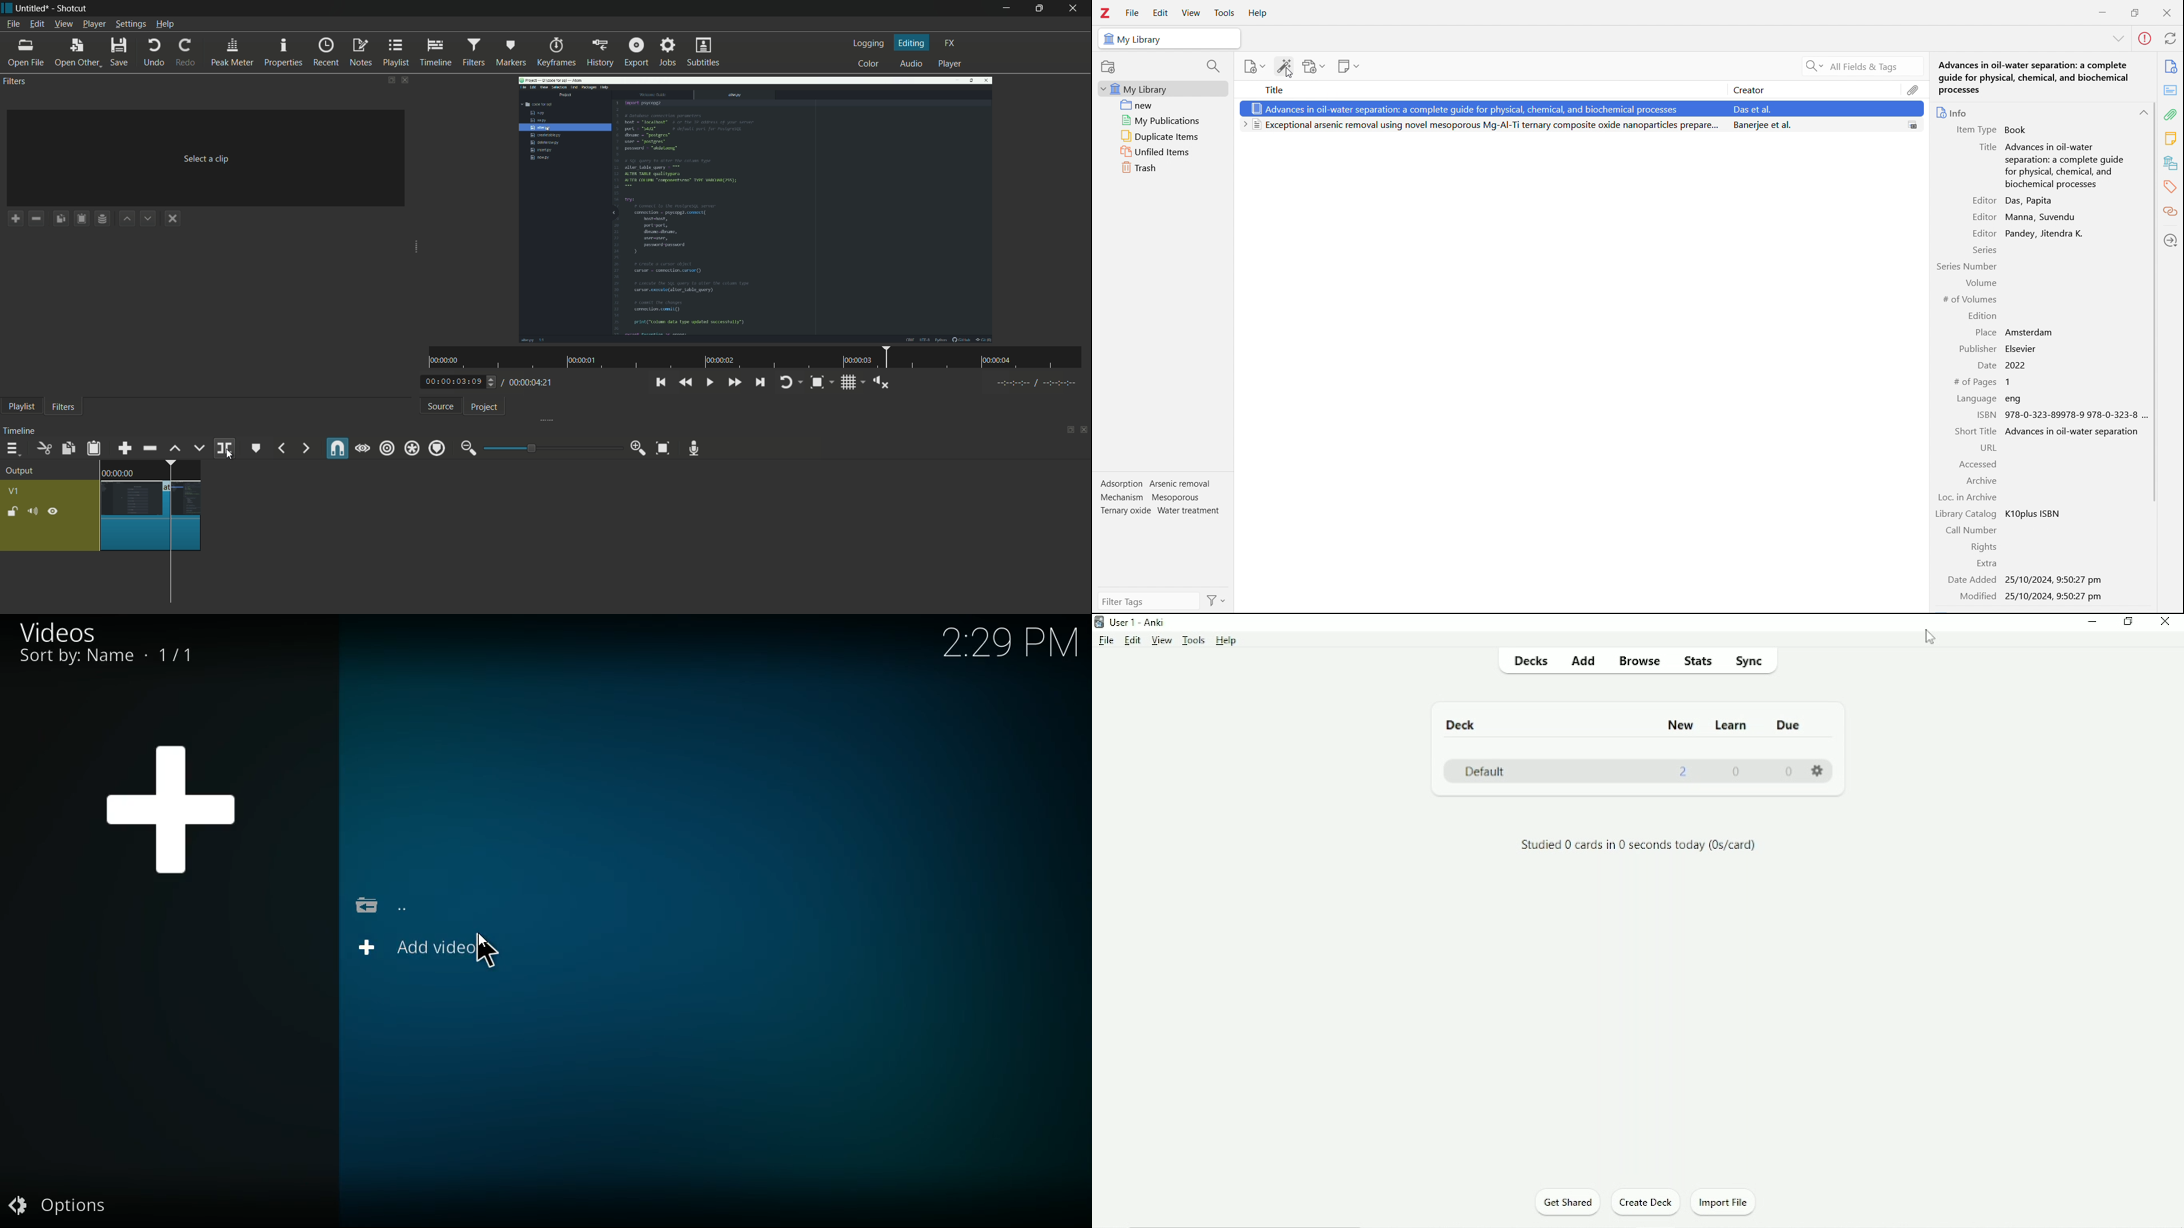 This screenshot has width=2184, height=1232. I want to click on paste filters, so click(80, 219).